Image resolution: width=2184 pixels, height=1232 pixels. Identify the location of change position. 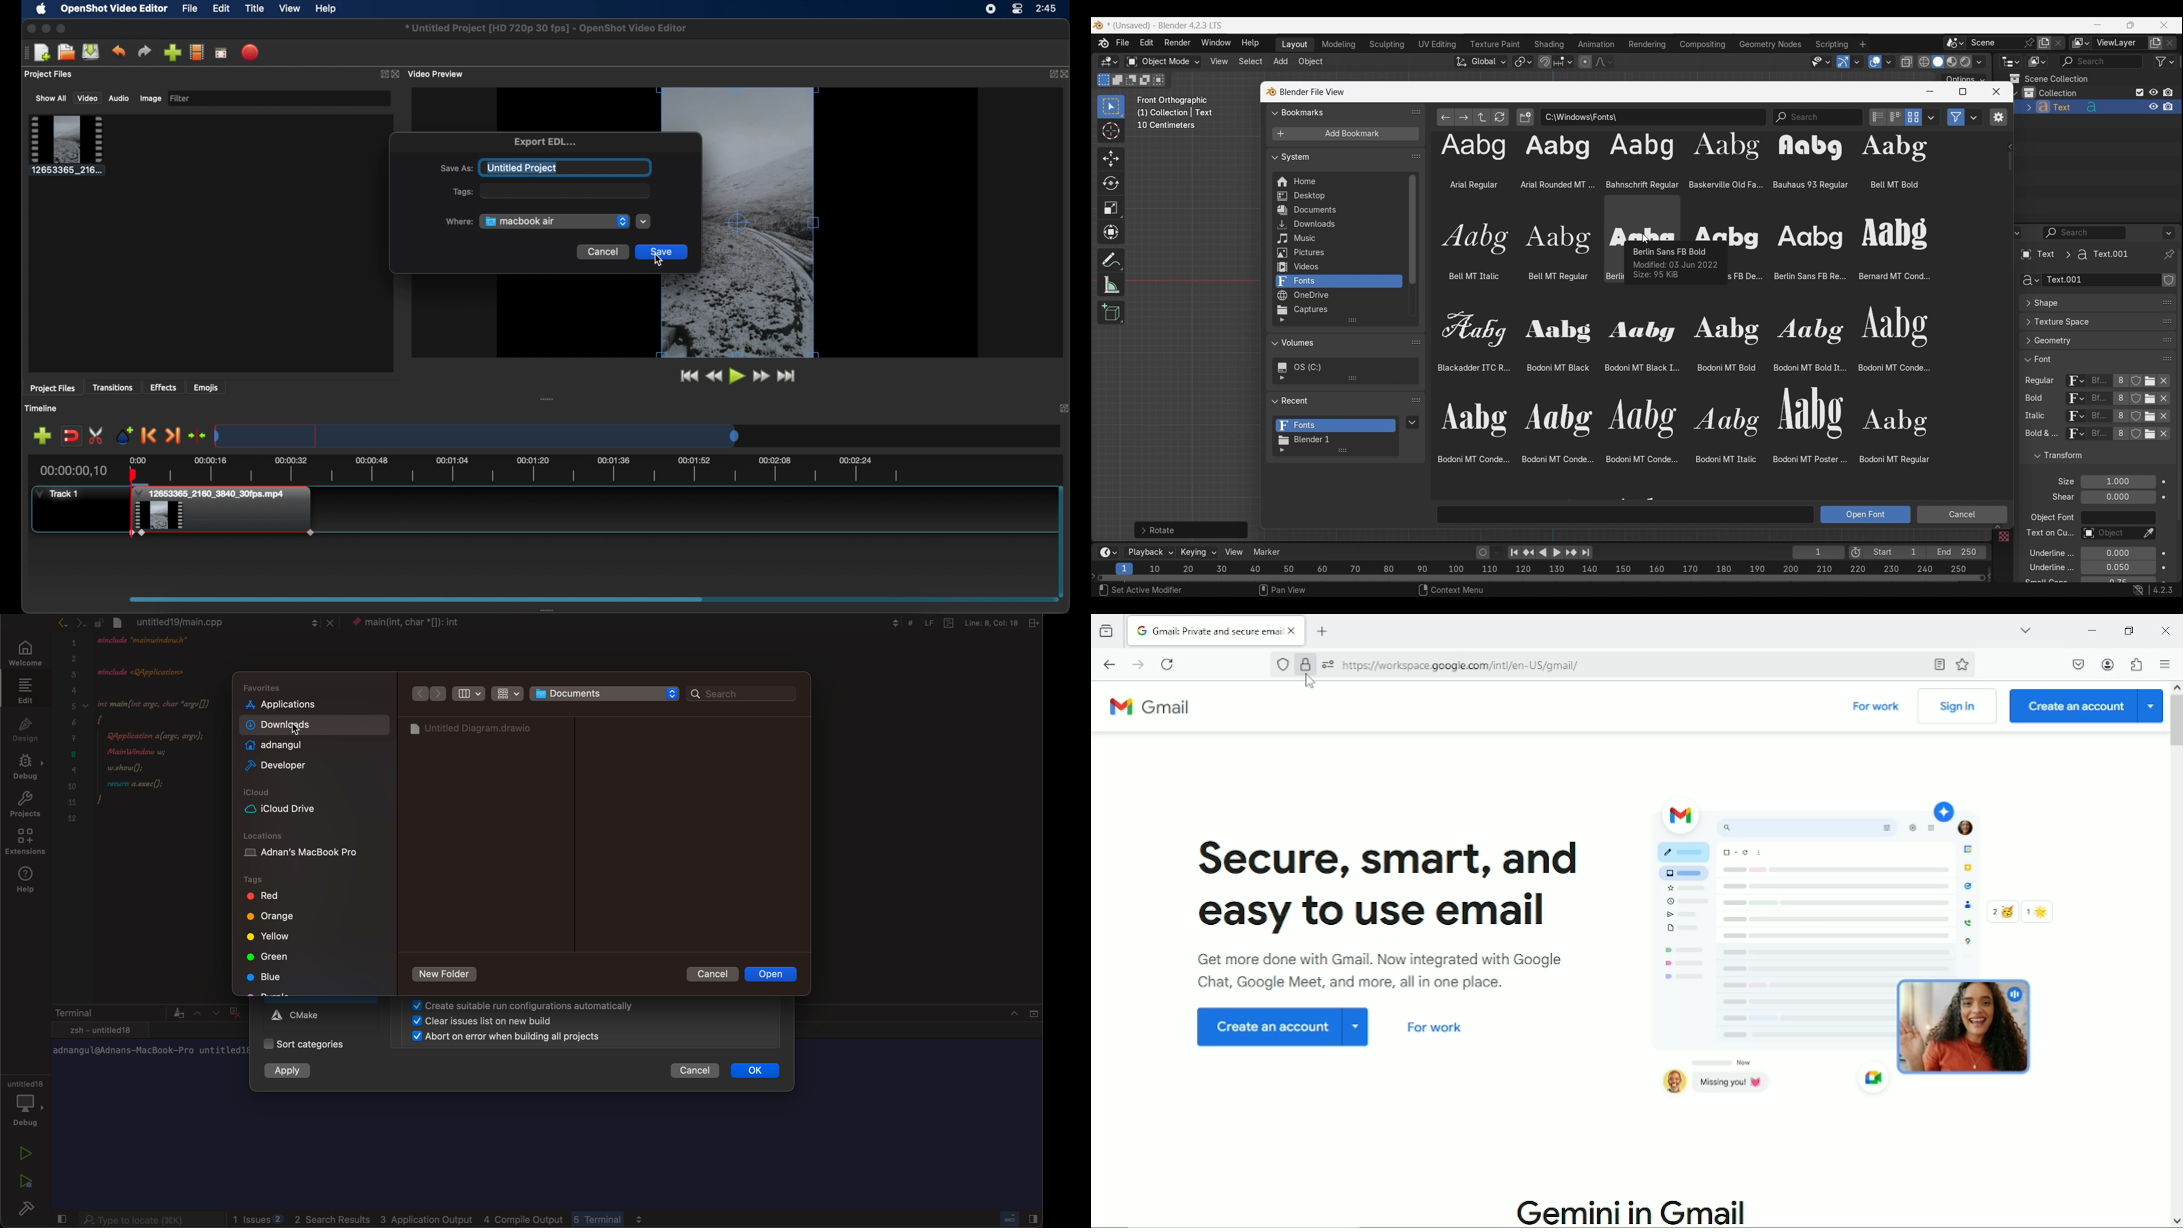
(2166, 341).